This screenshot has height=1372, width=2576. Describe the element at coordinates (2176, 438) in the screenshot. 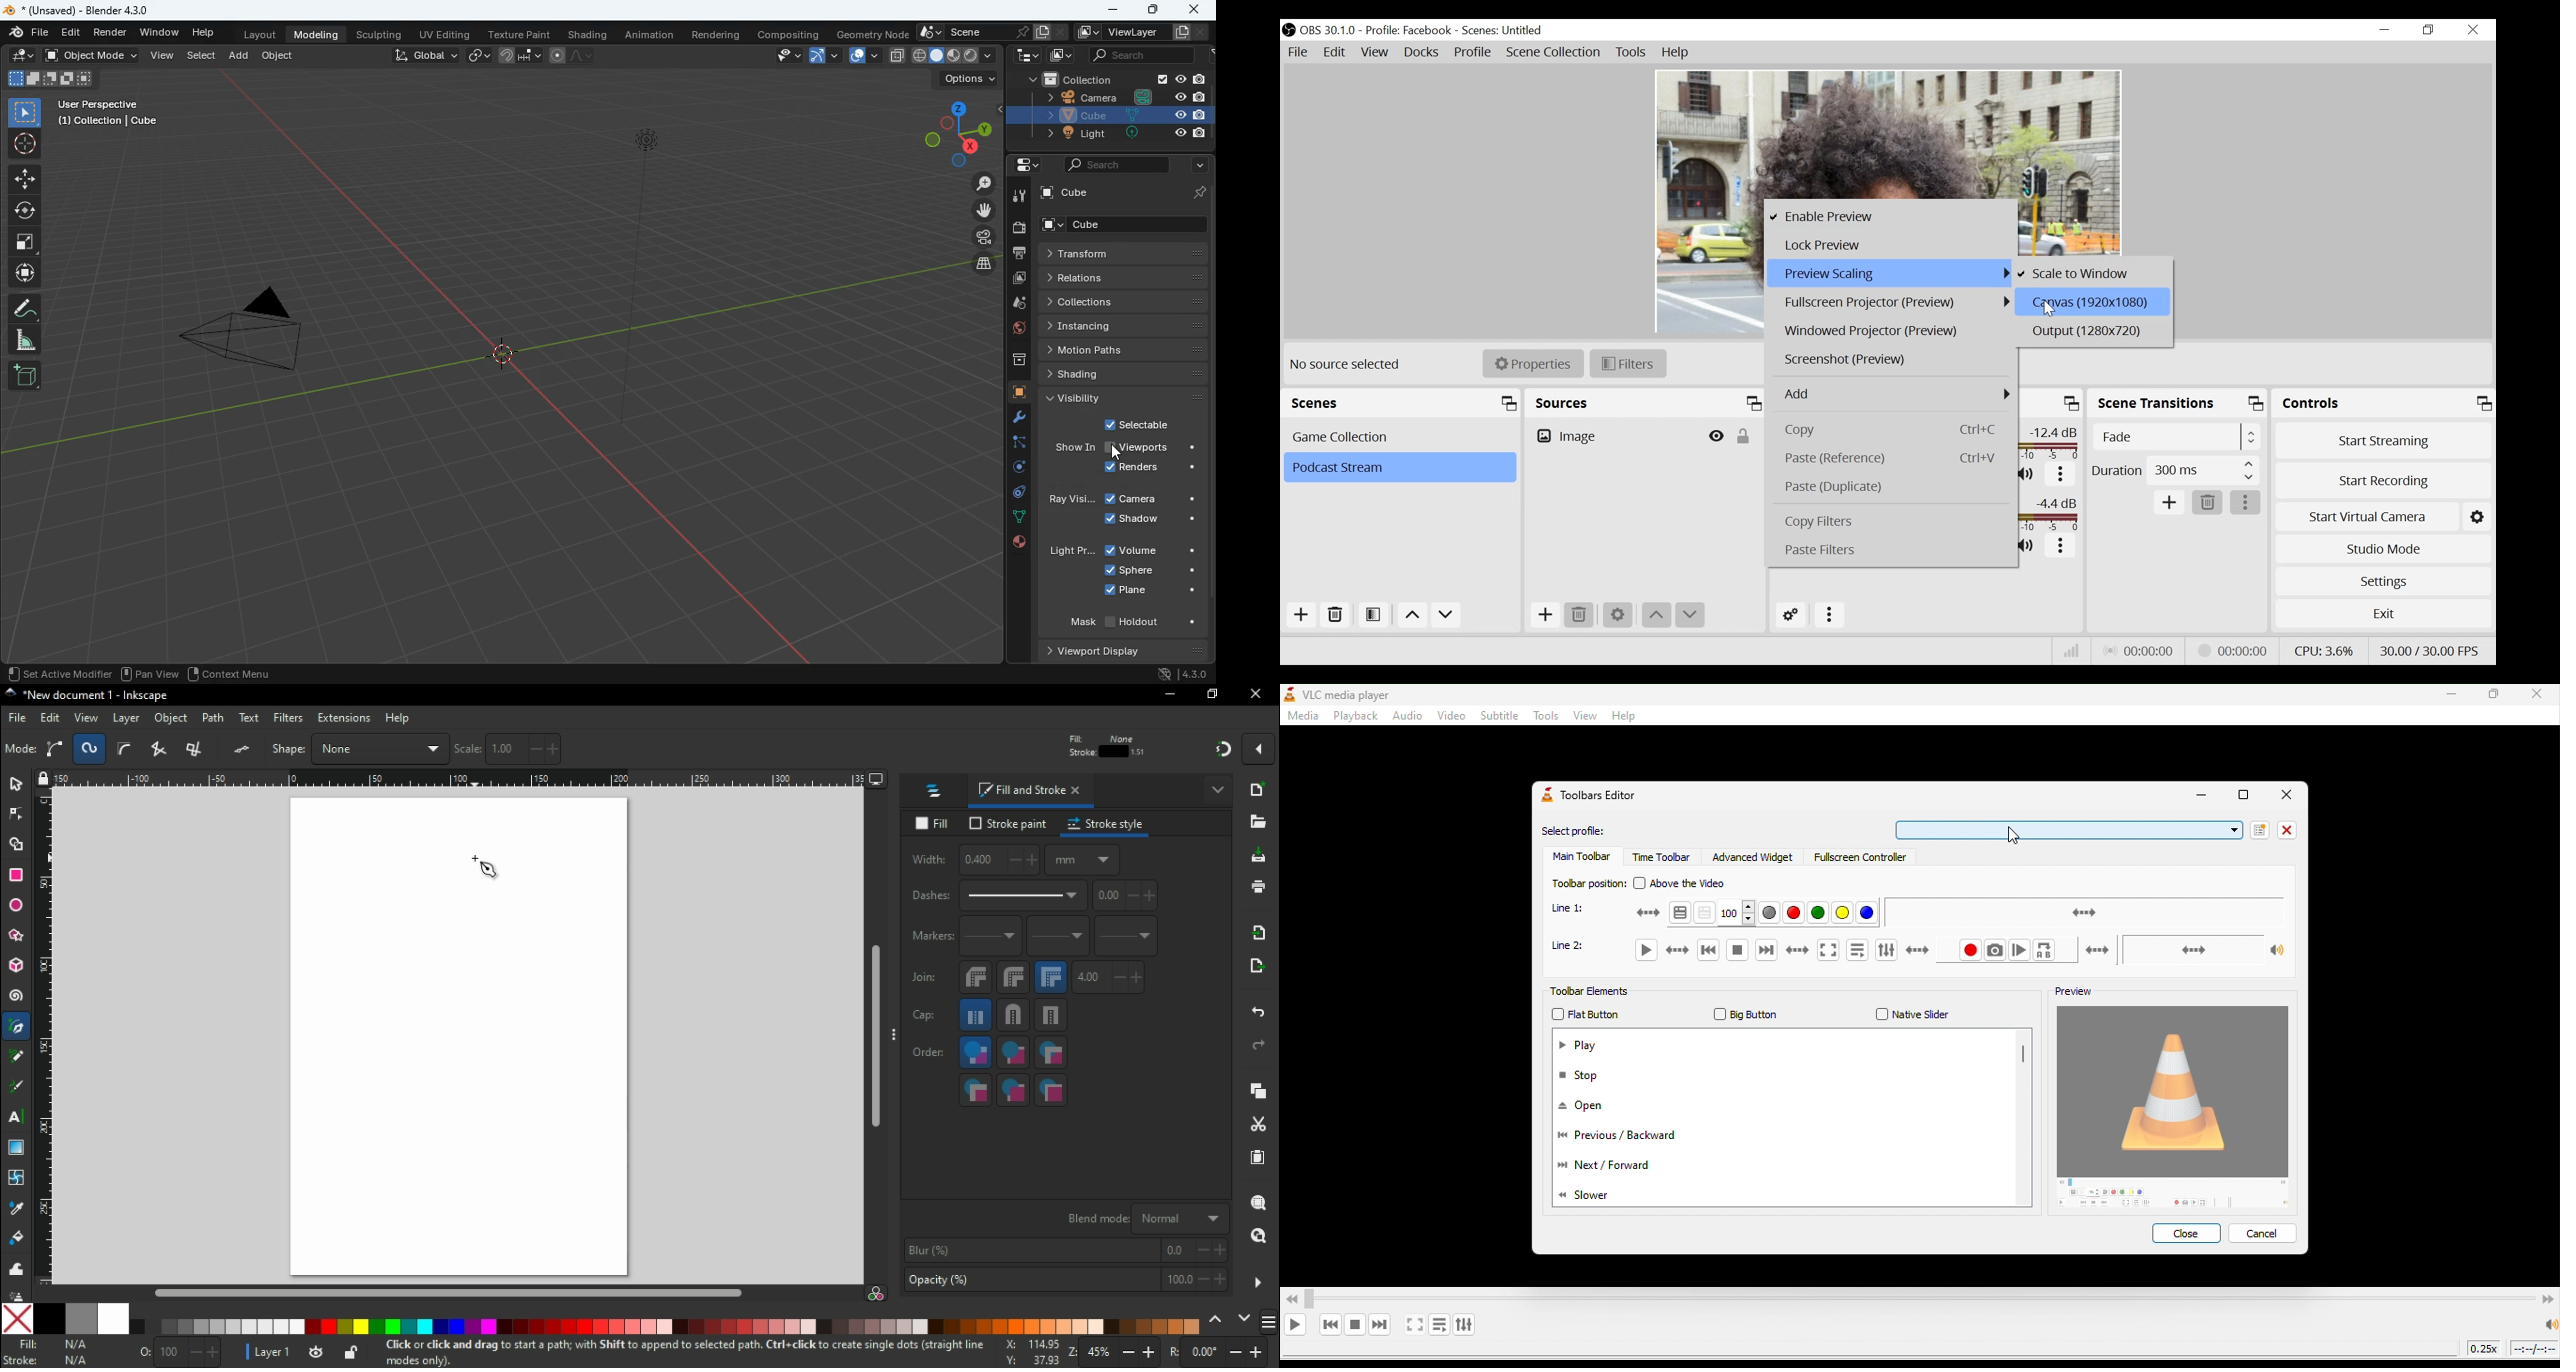

I see `Select Scene Transition` at that location.